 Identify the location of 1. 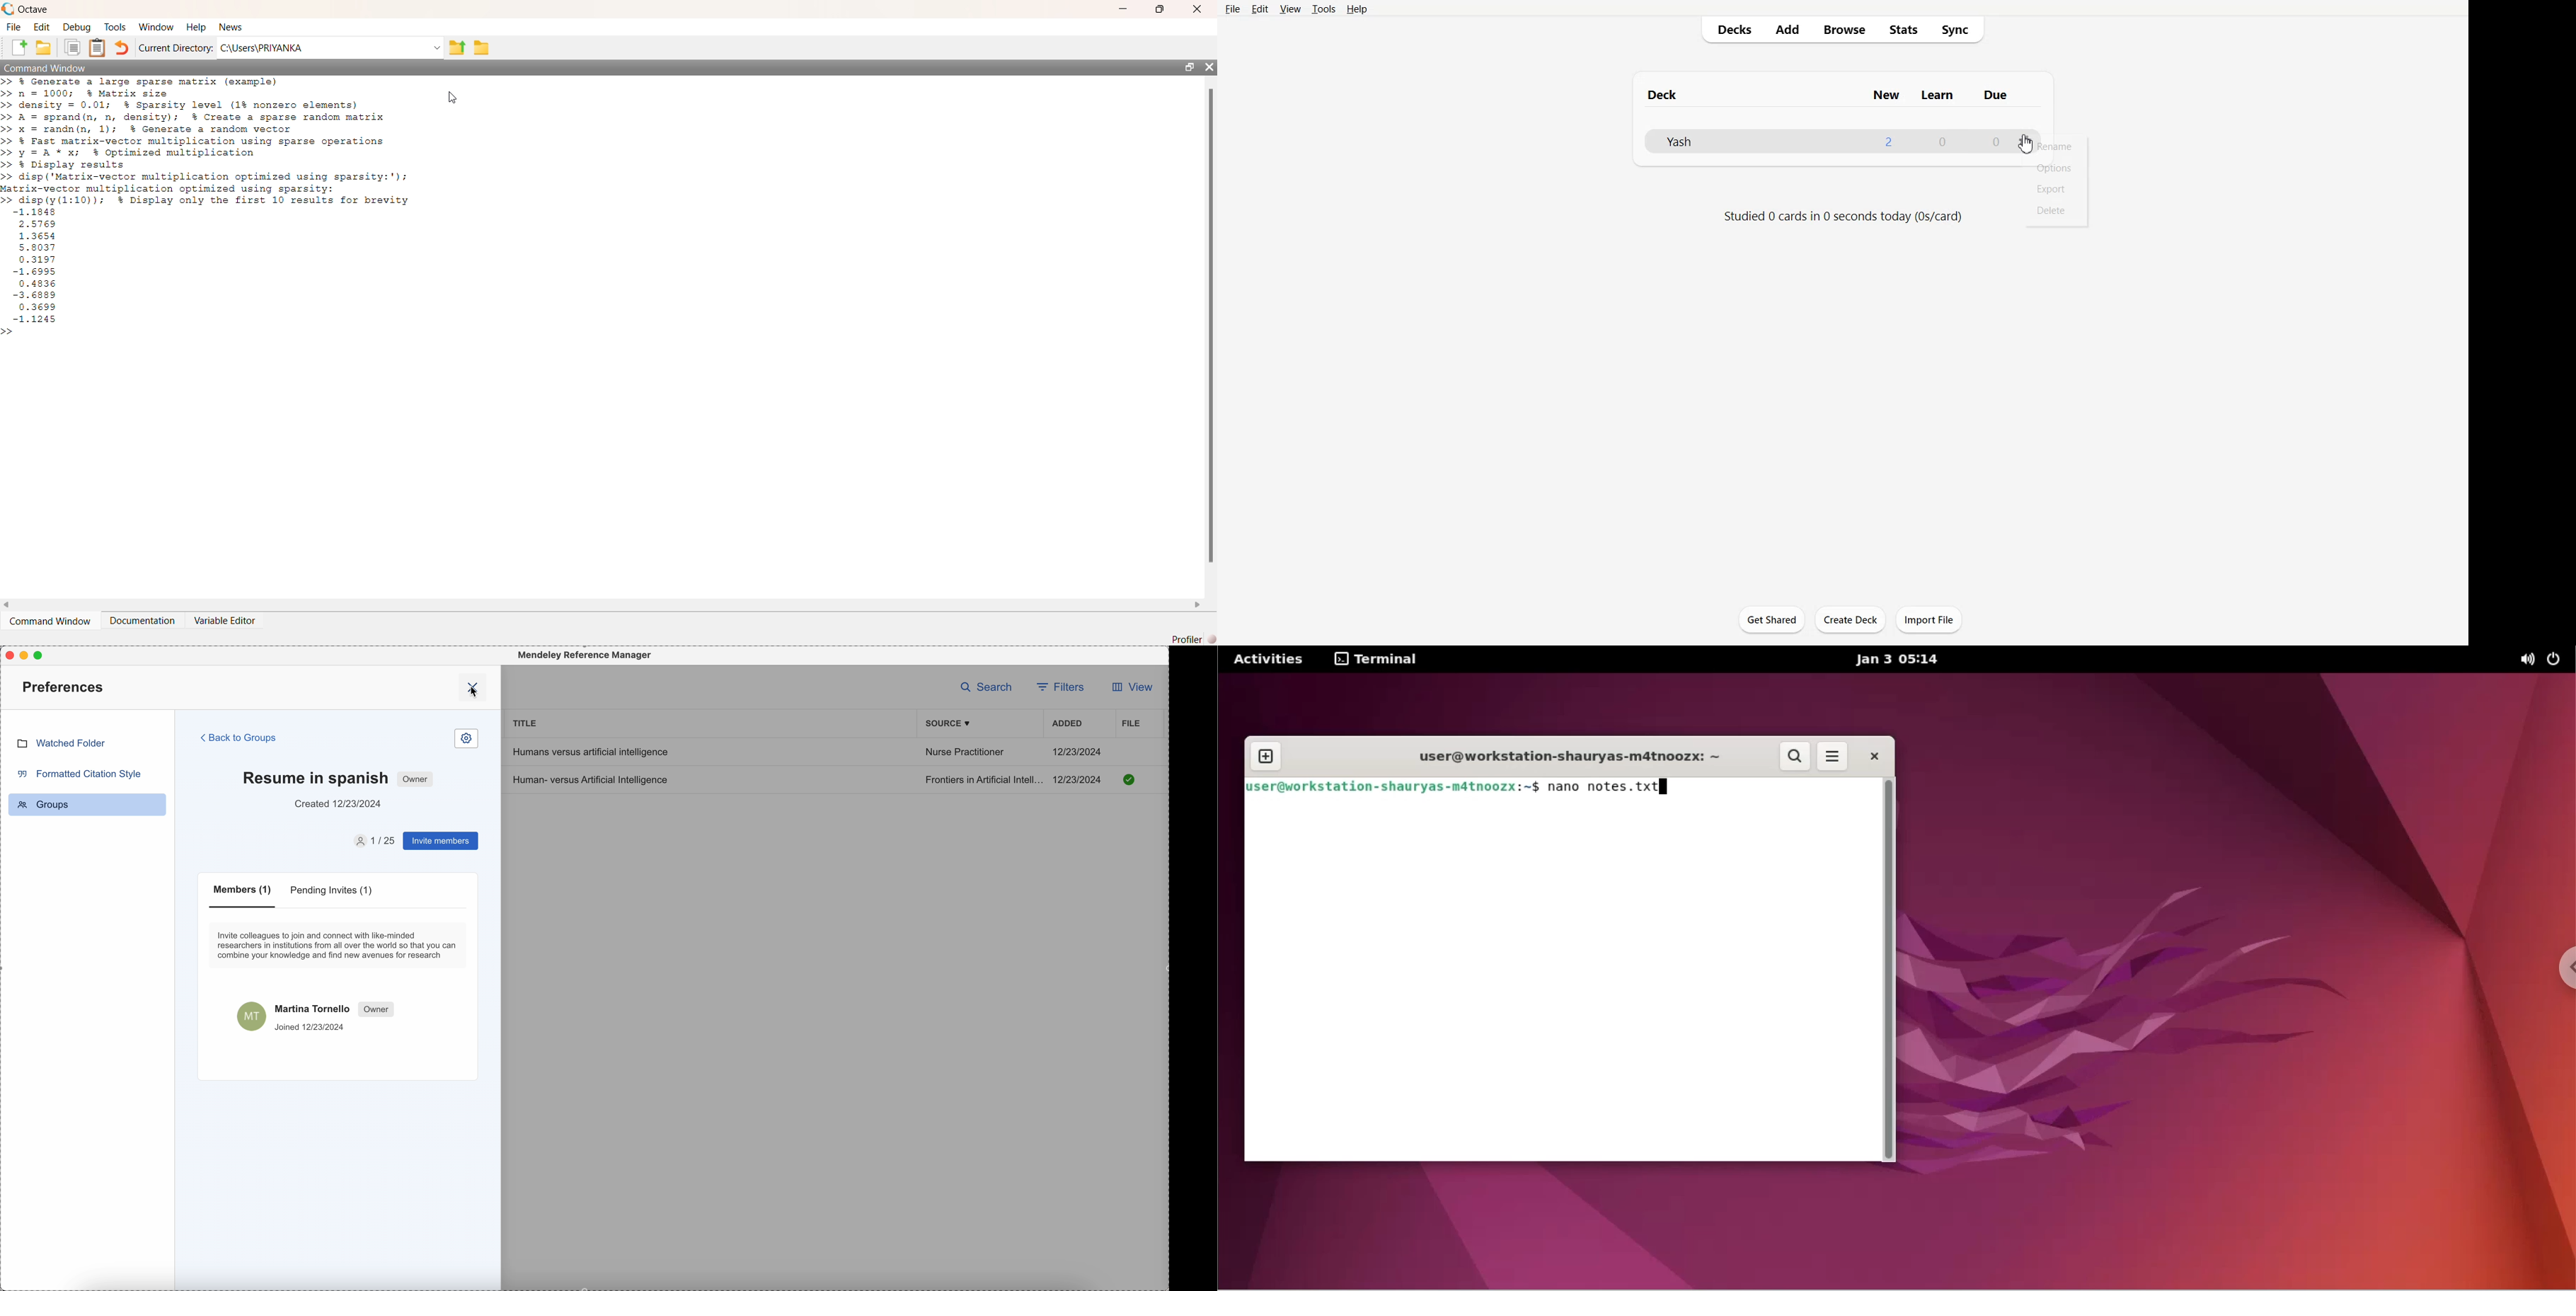
(1887, 141).